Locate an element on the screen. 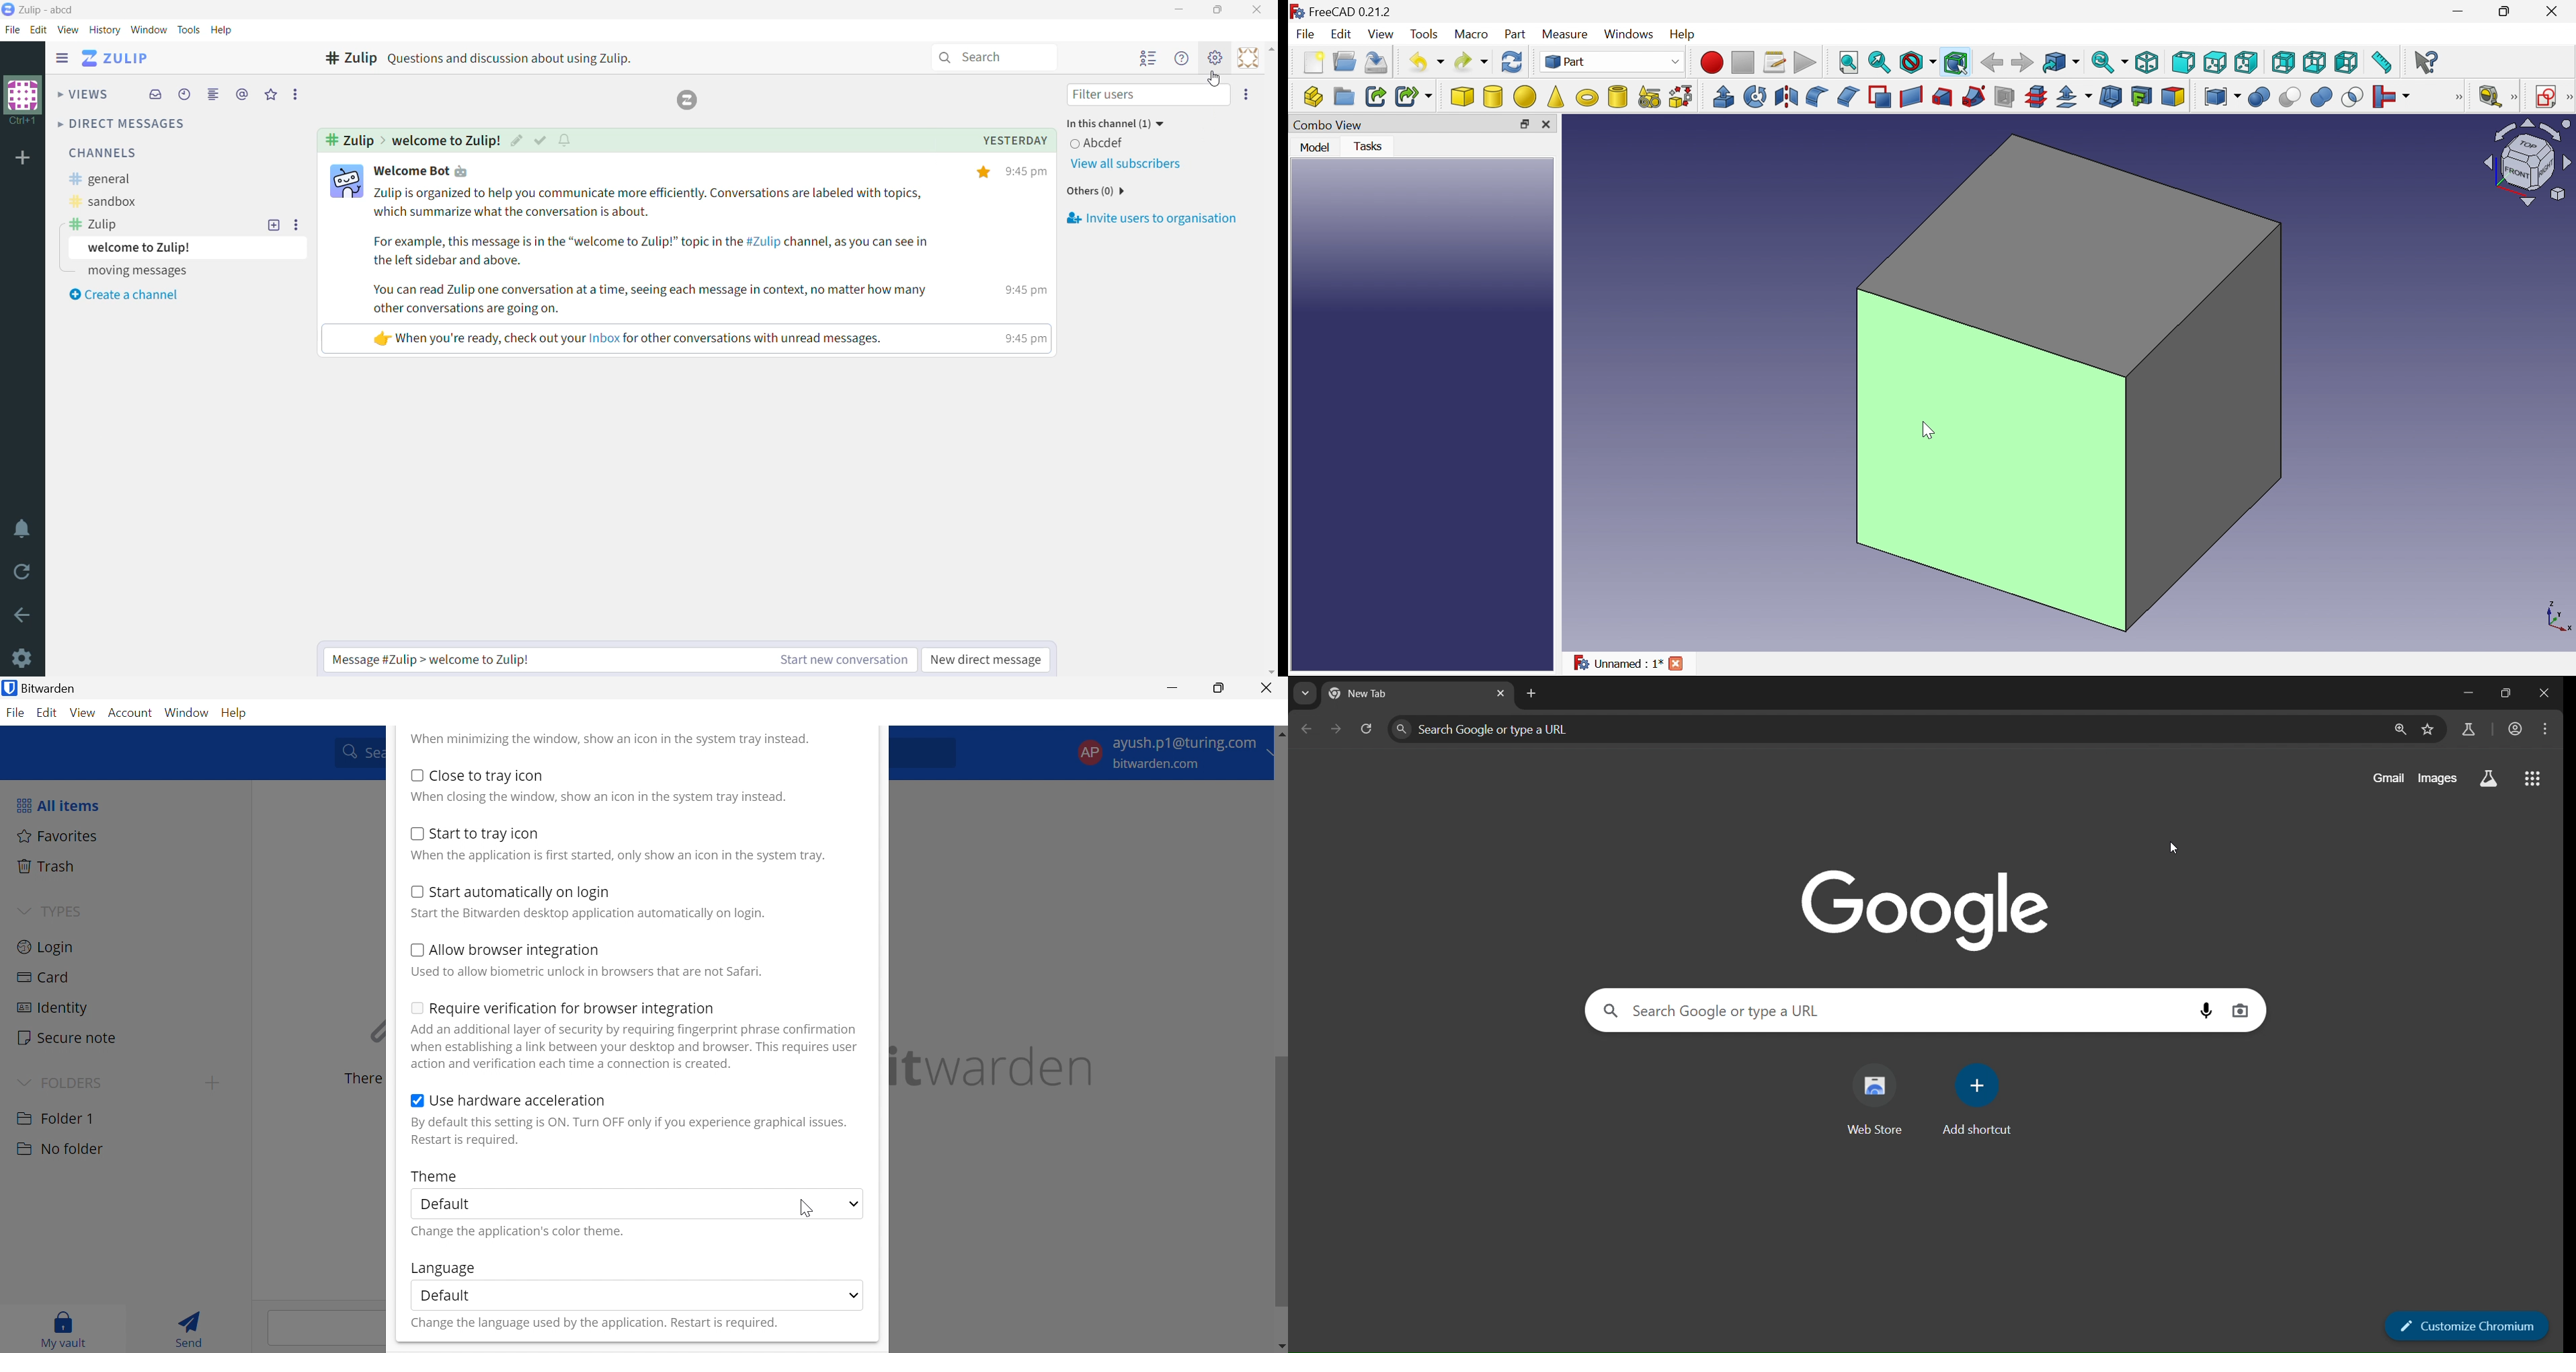 The height and width of the screenshot is (1372, 2576). Require verification for browser intgretion is located at coordinates (573, 1010).